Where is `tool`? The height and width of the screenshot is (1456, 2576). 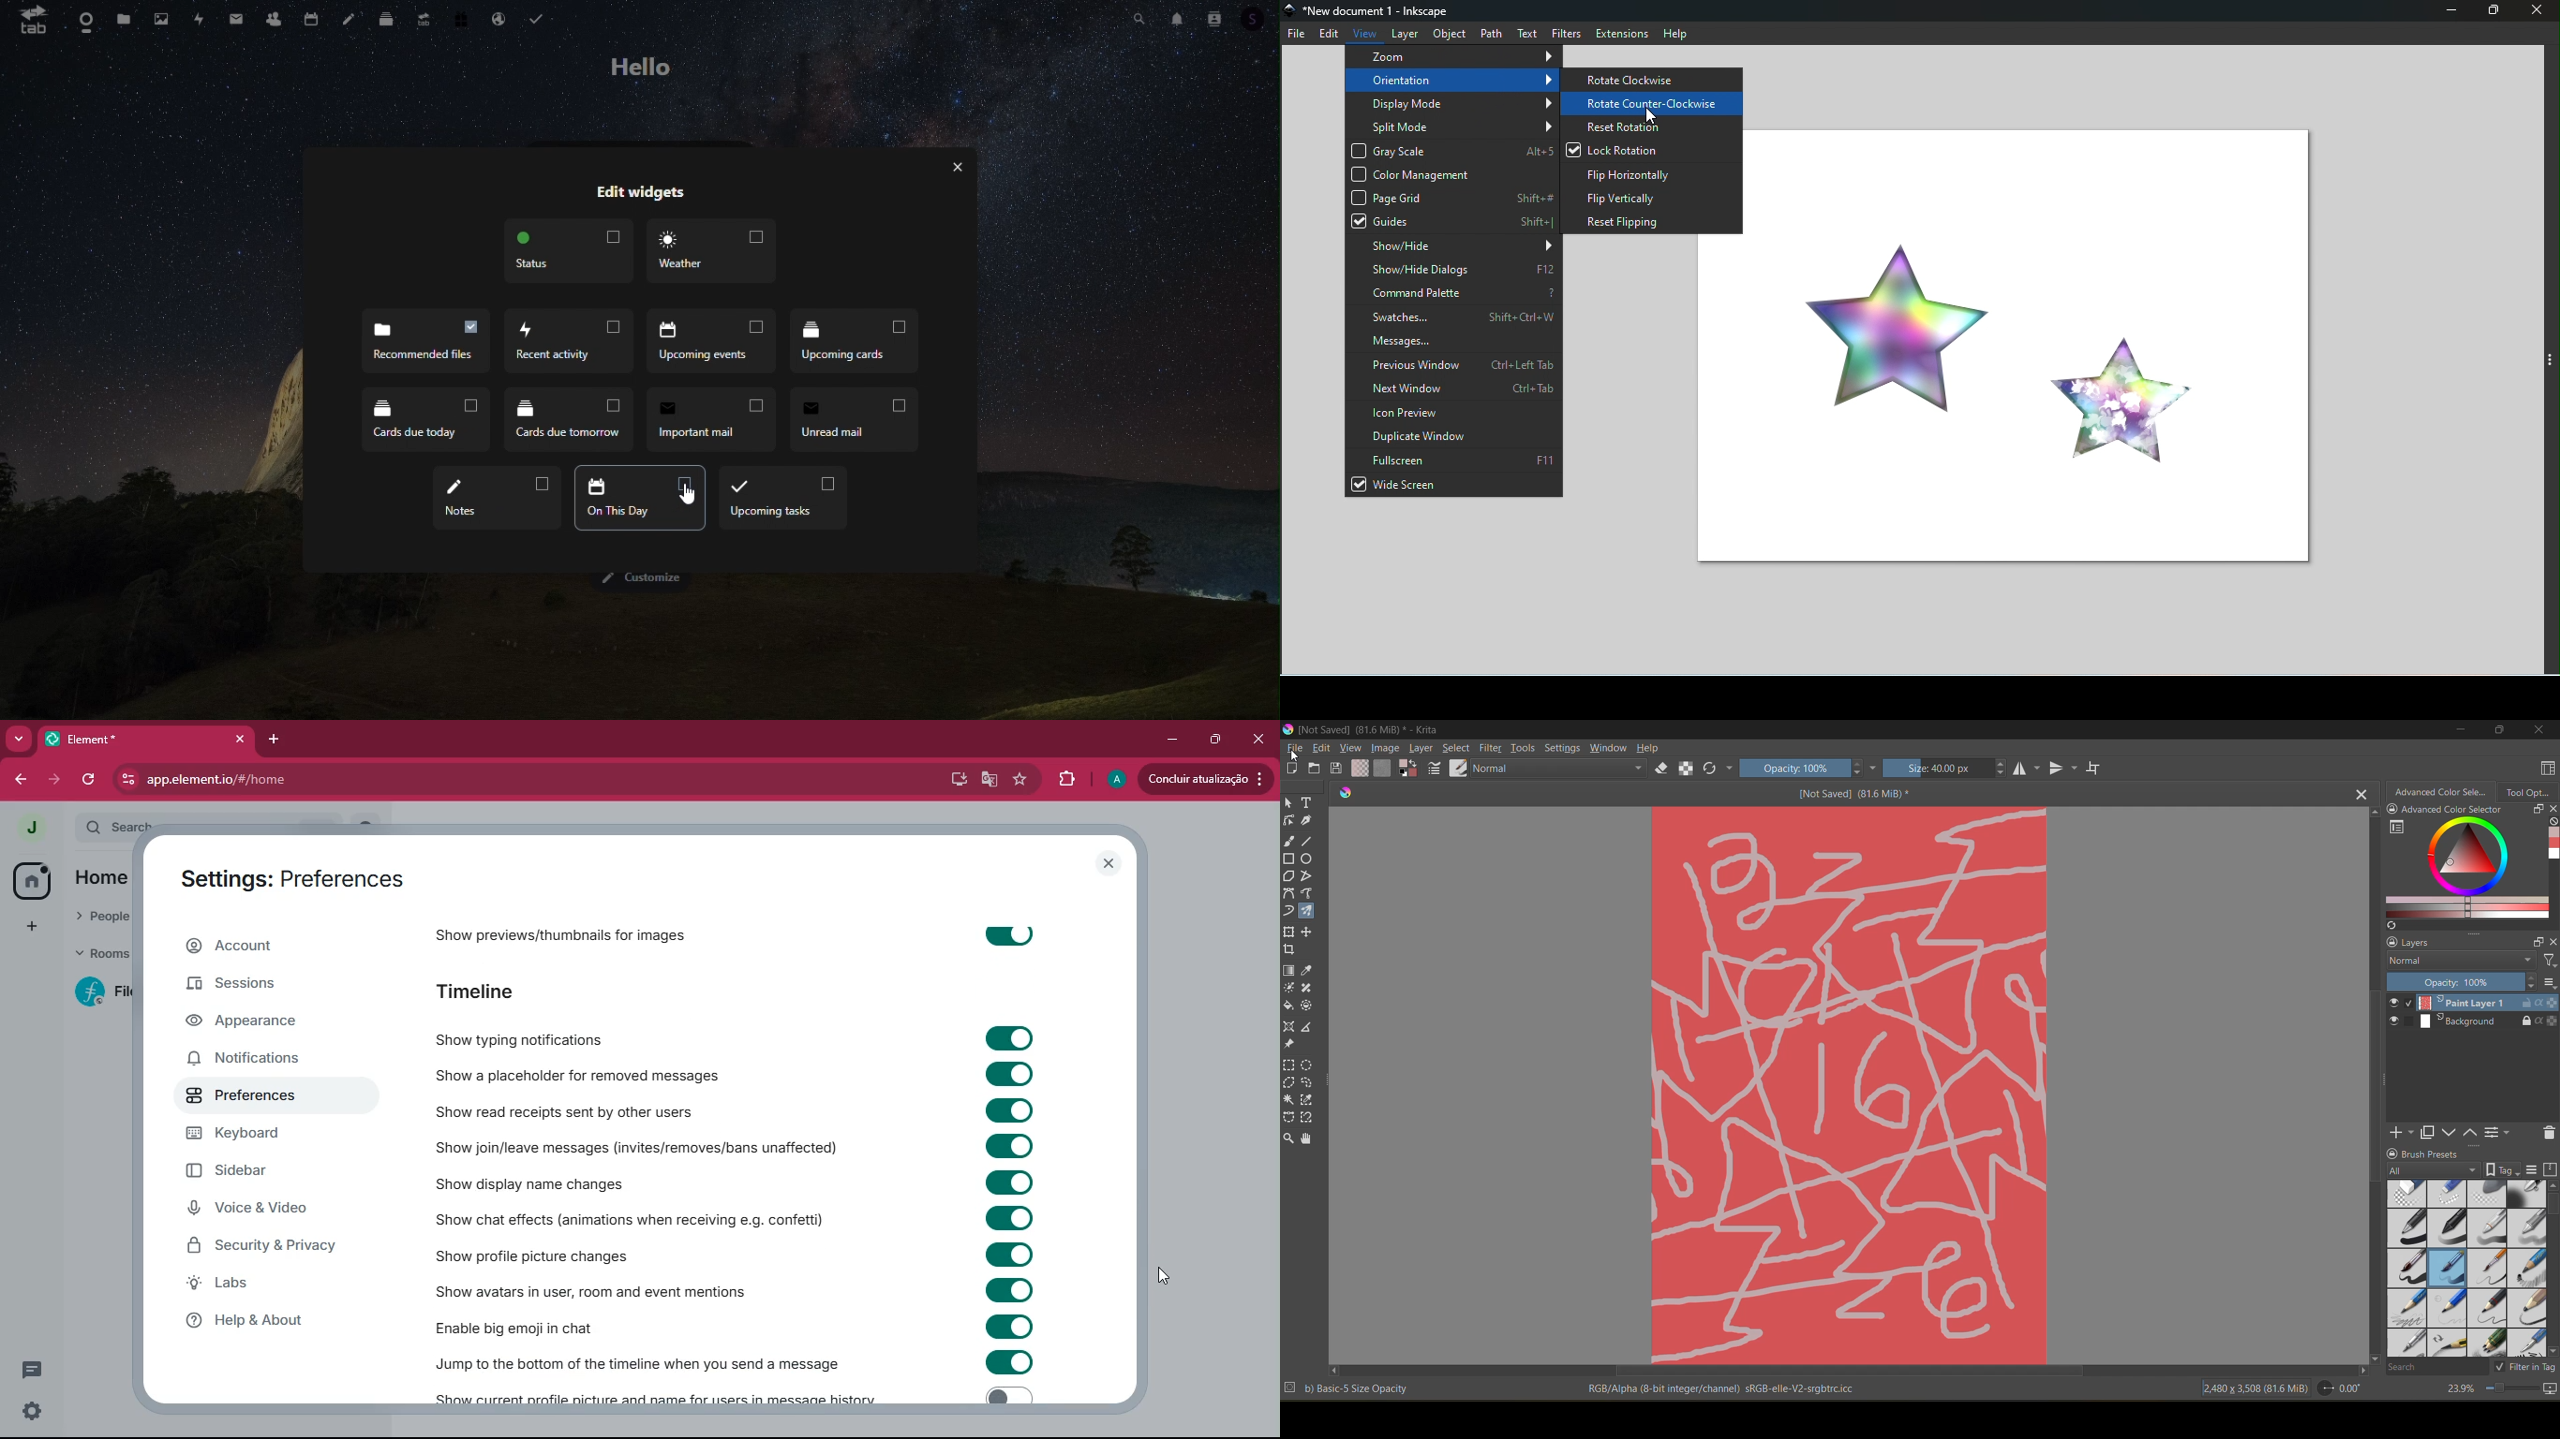
tool is located at coordinates (1289, 1044).